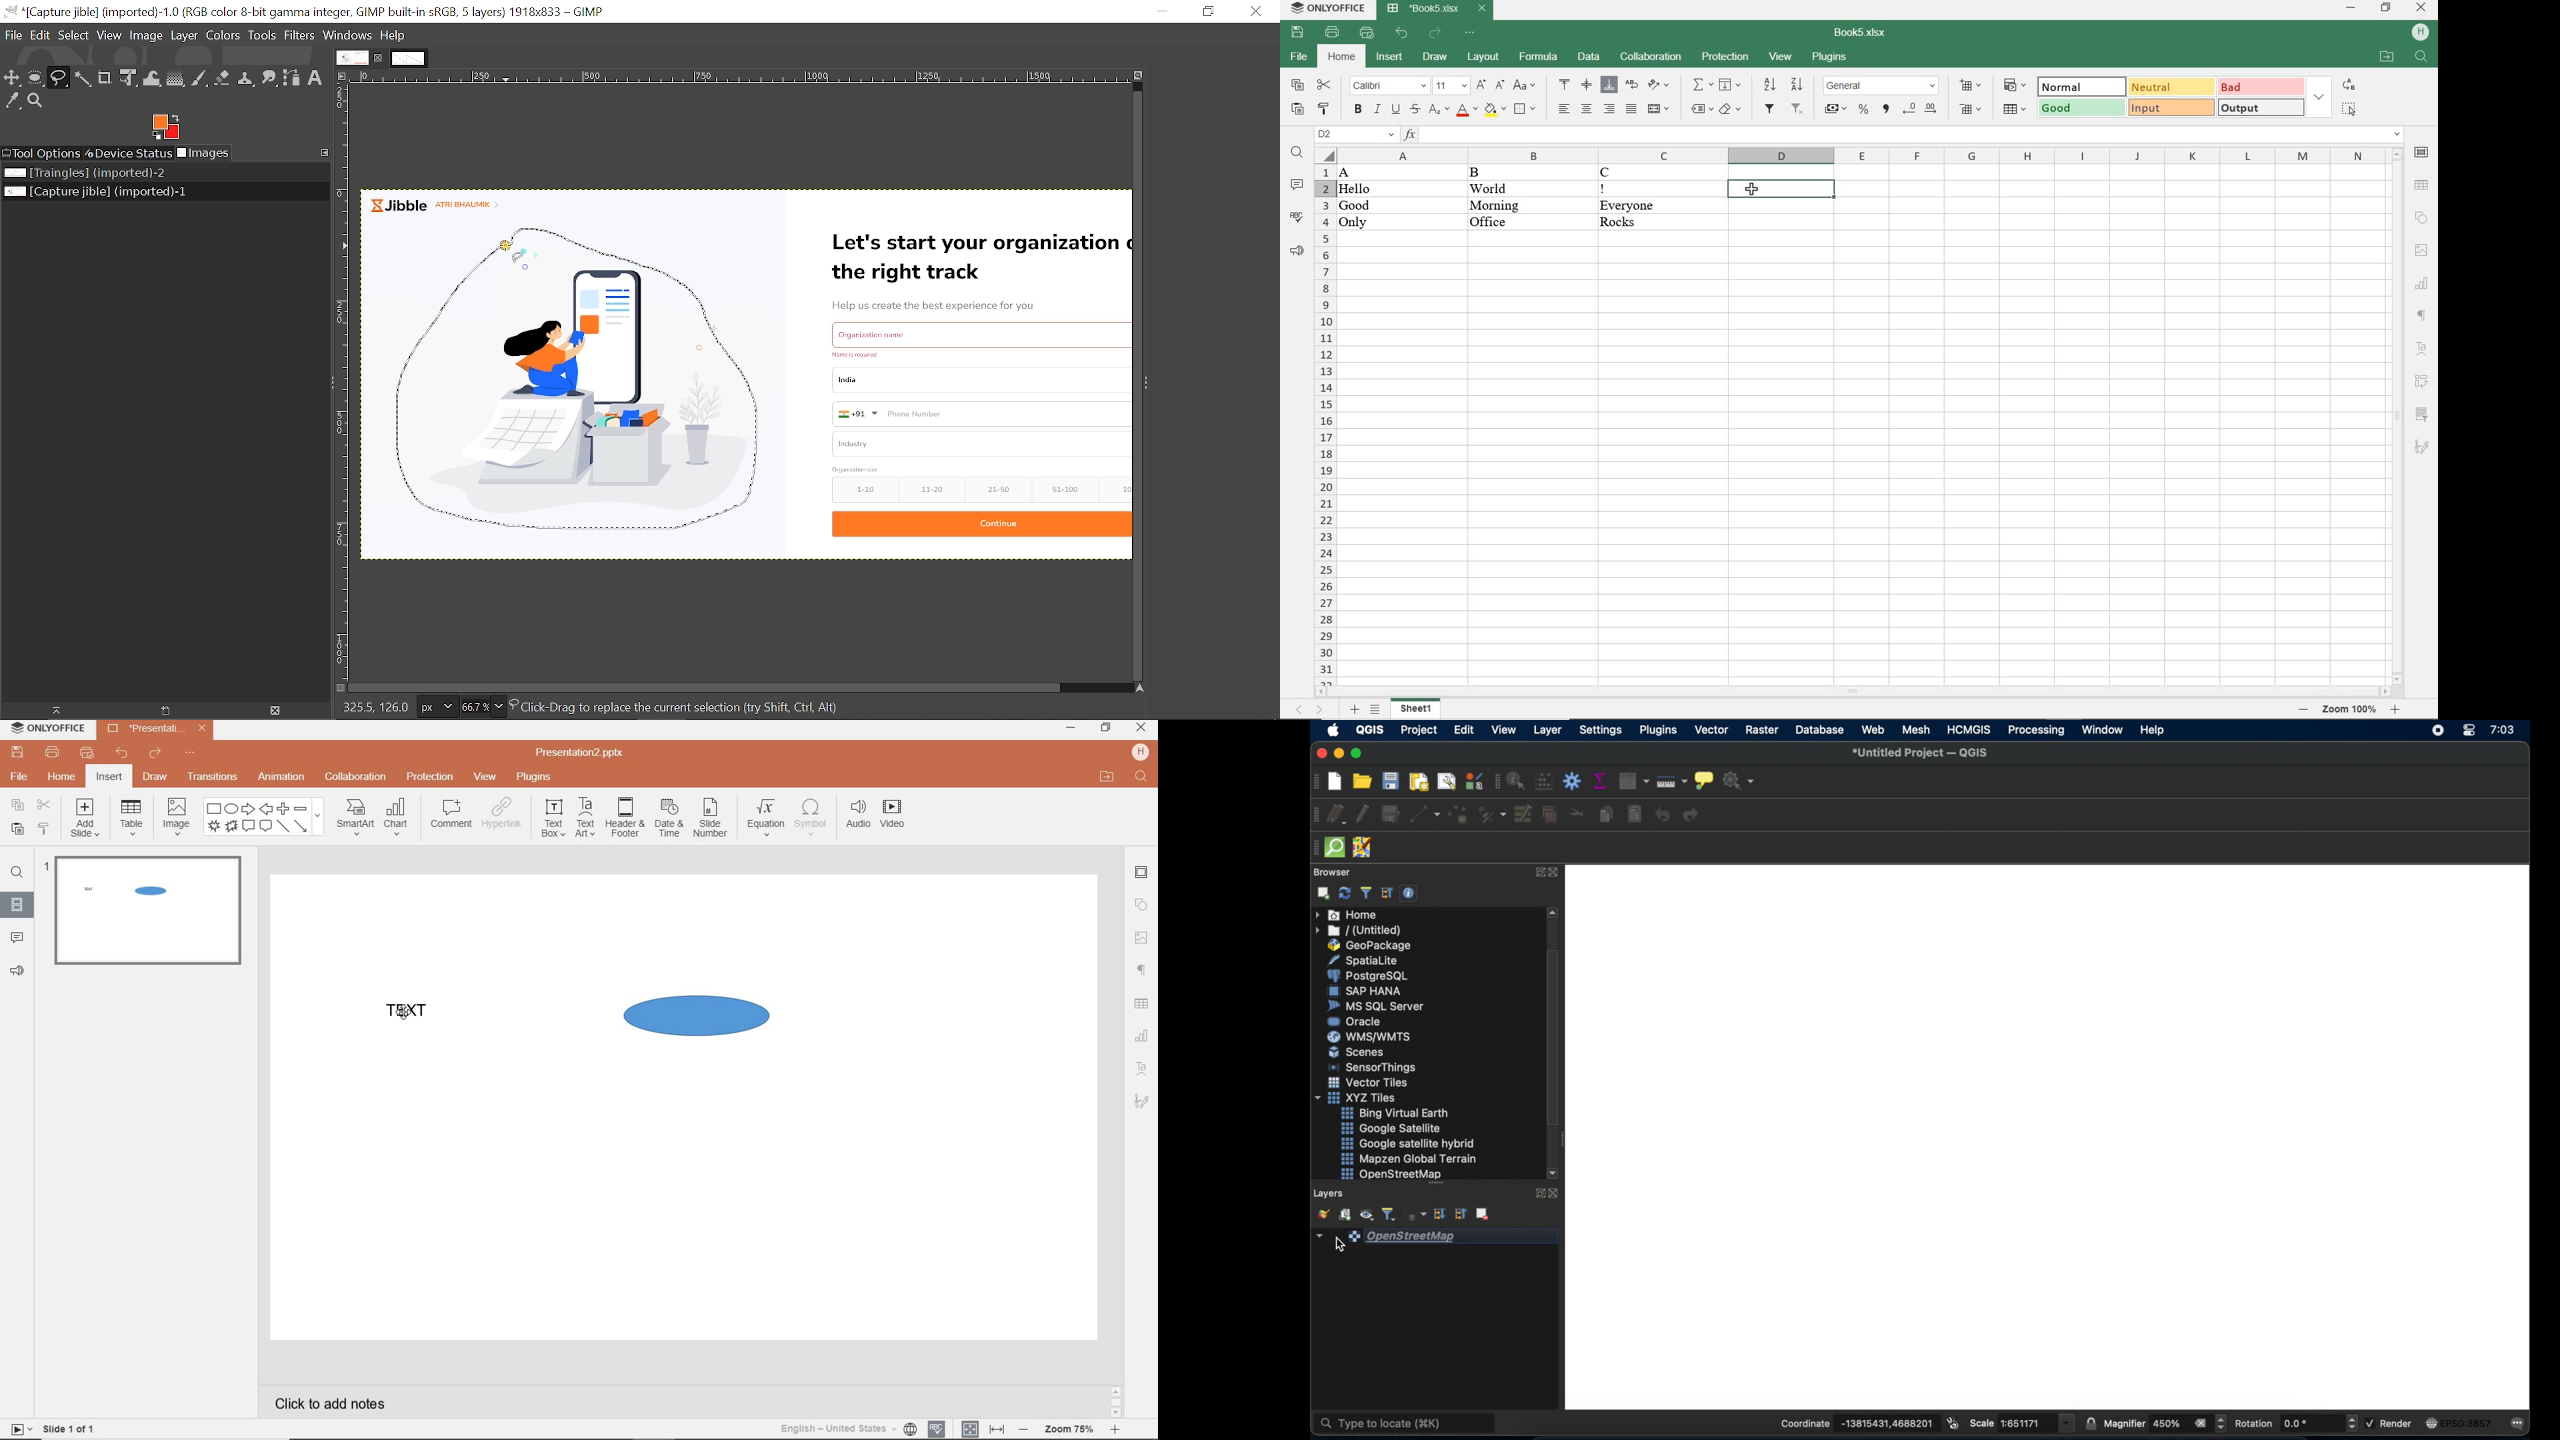  Describe the element at coordinates (63, 777) in the screenshot. I see `home` at that location.